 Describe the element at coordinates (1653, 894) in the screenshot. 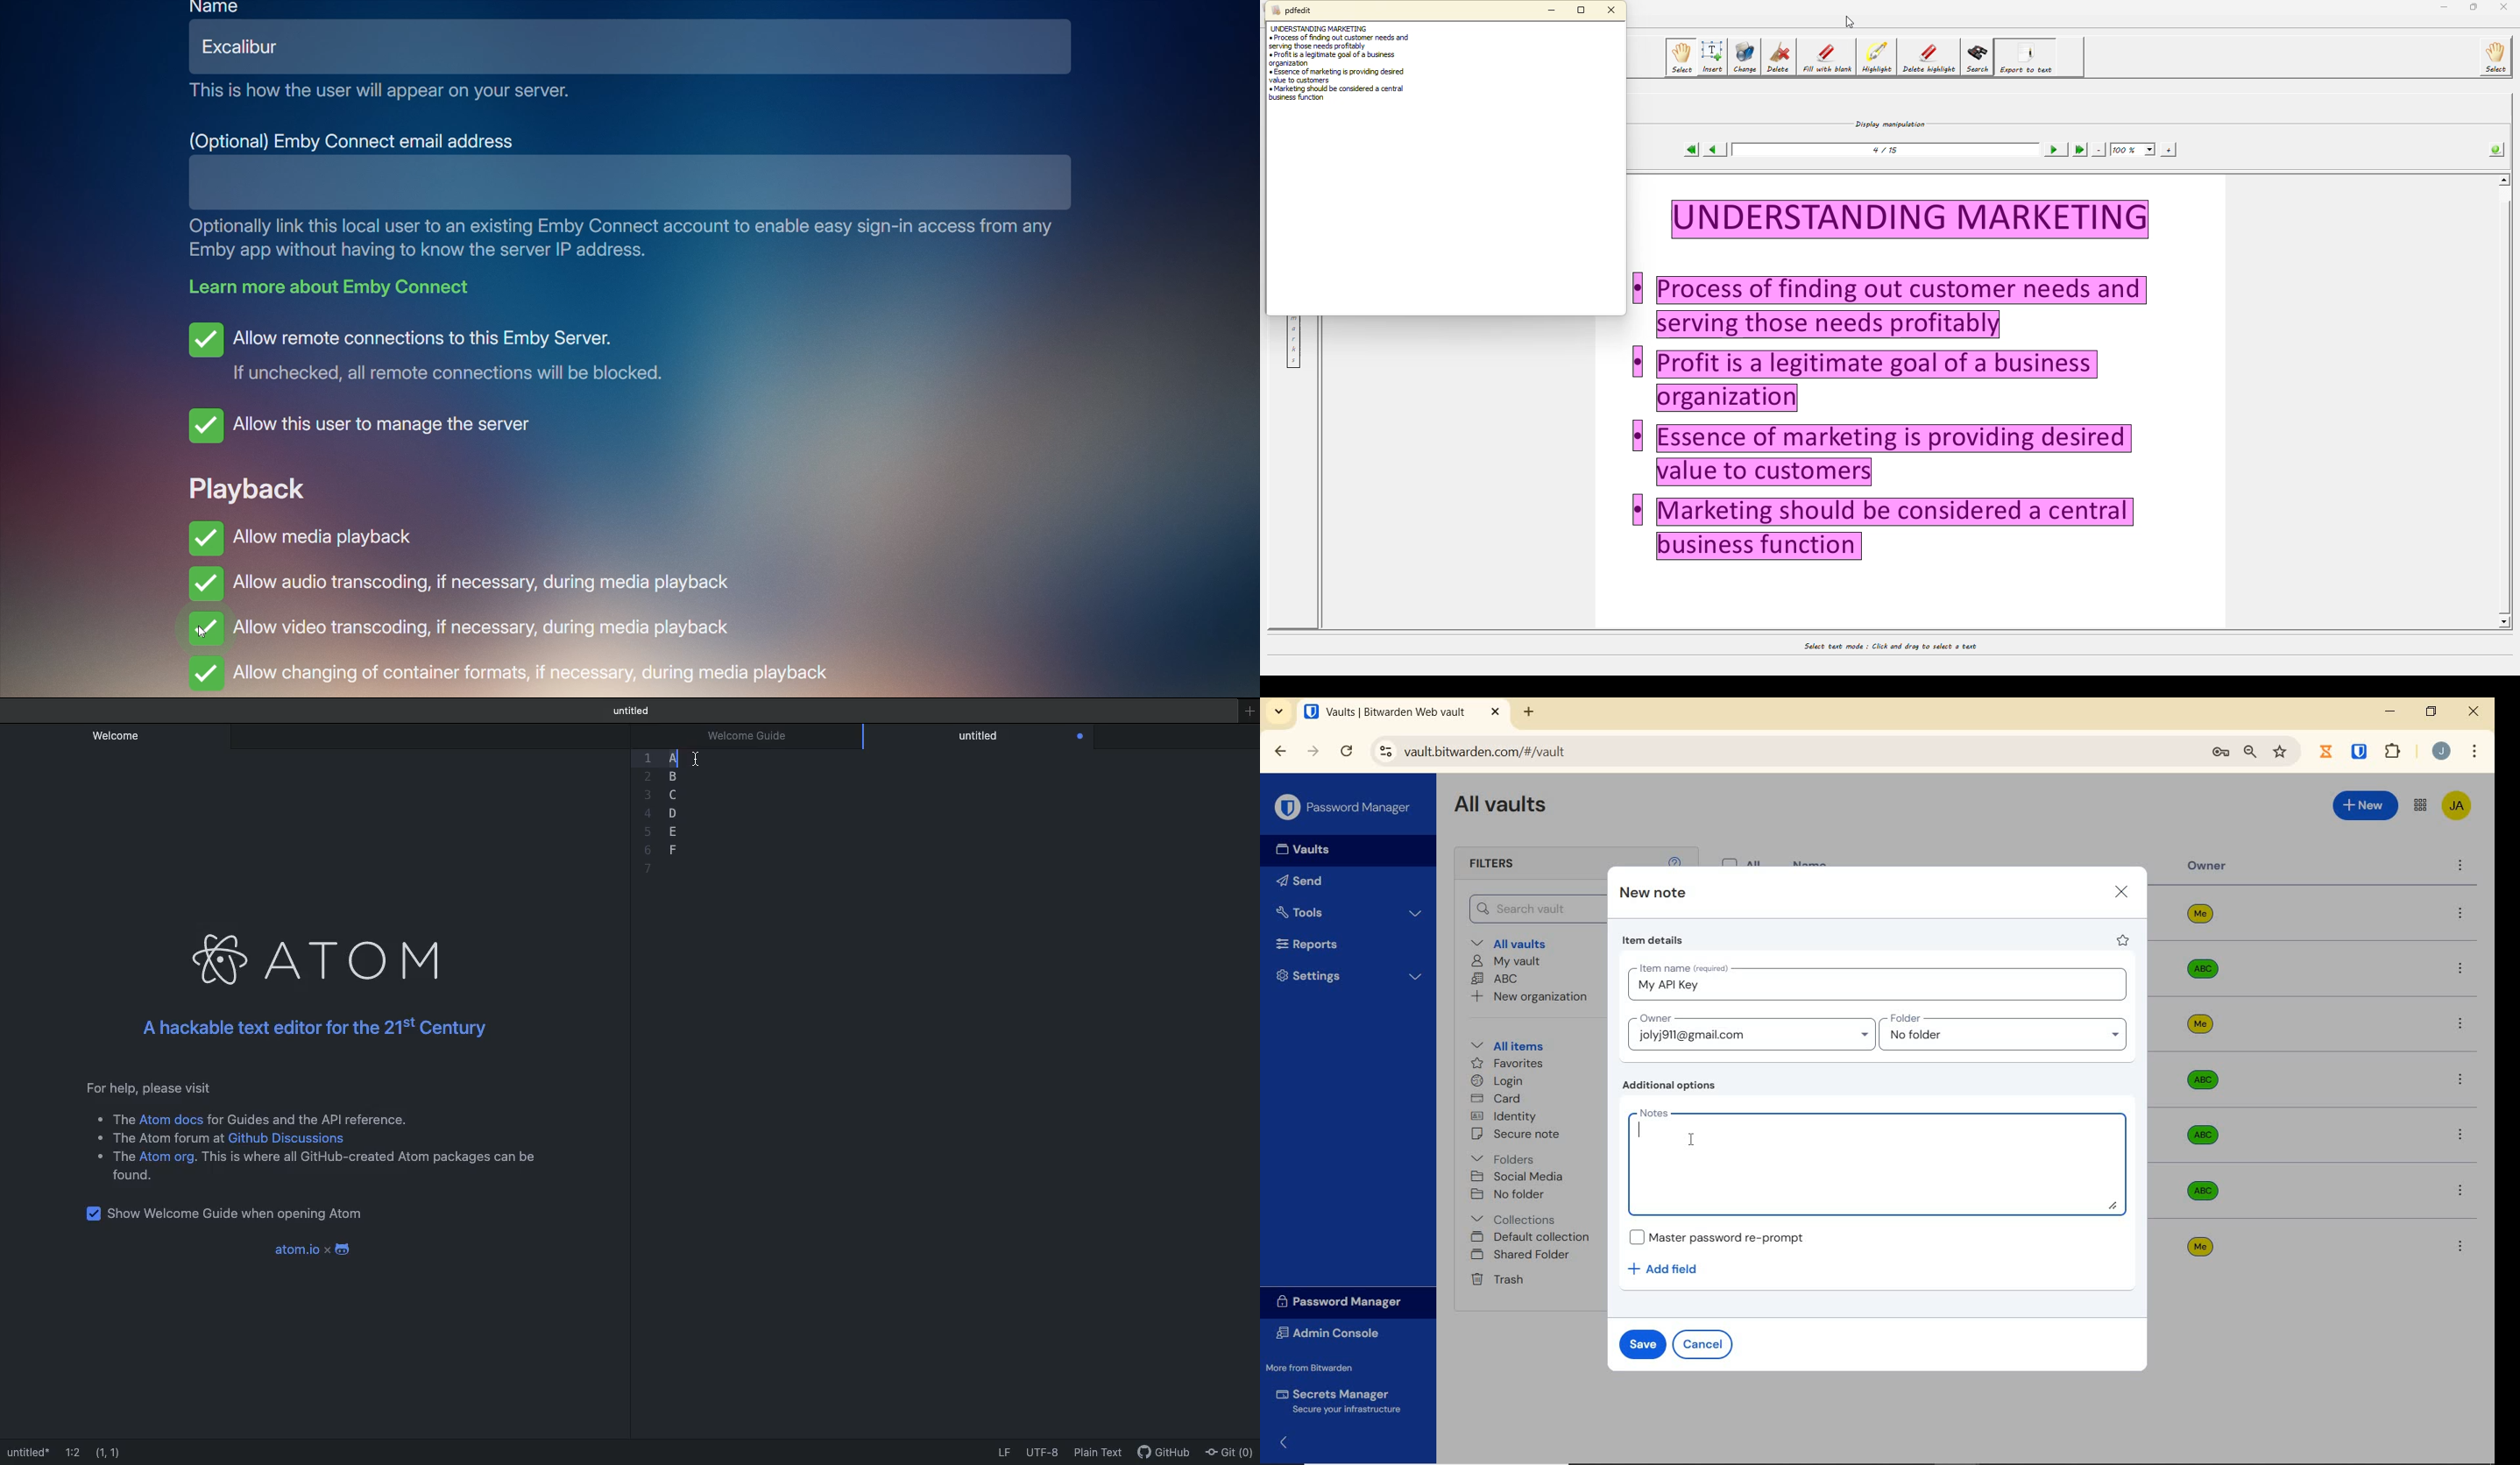

I see `new note` at that location.